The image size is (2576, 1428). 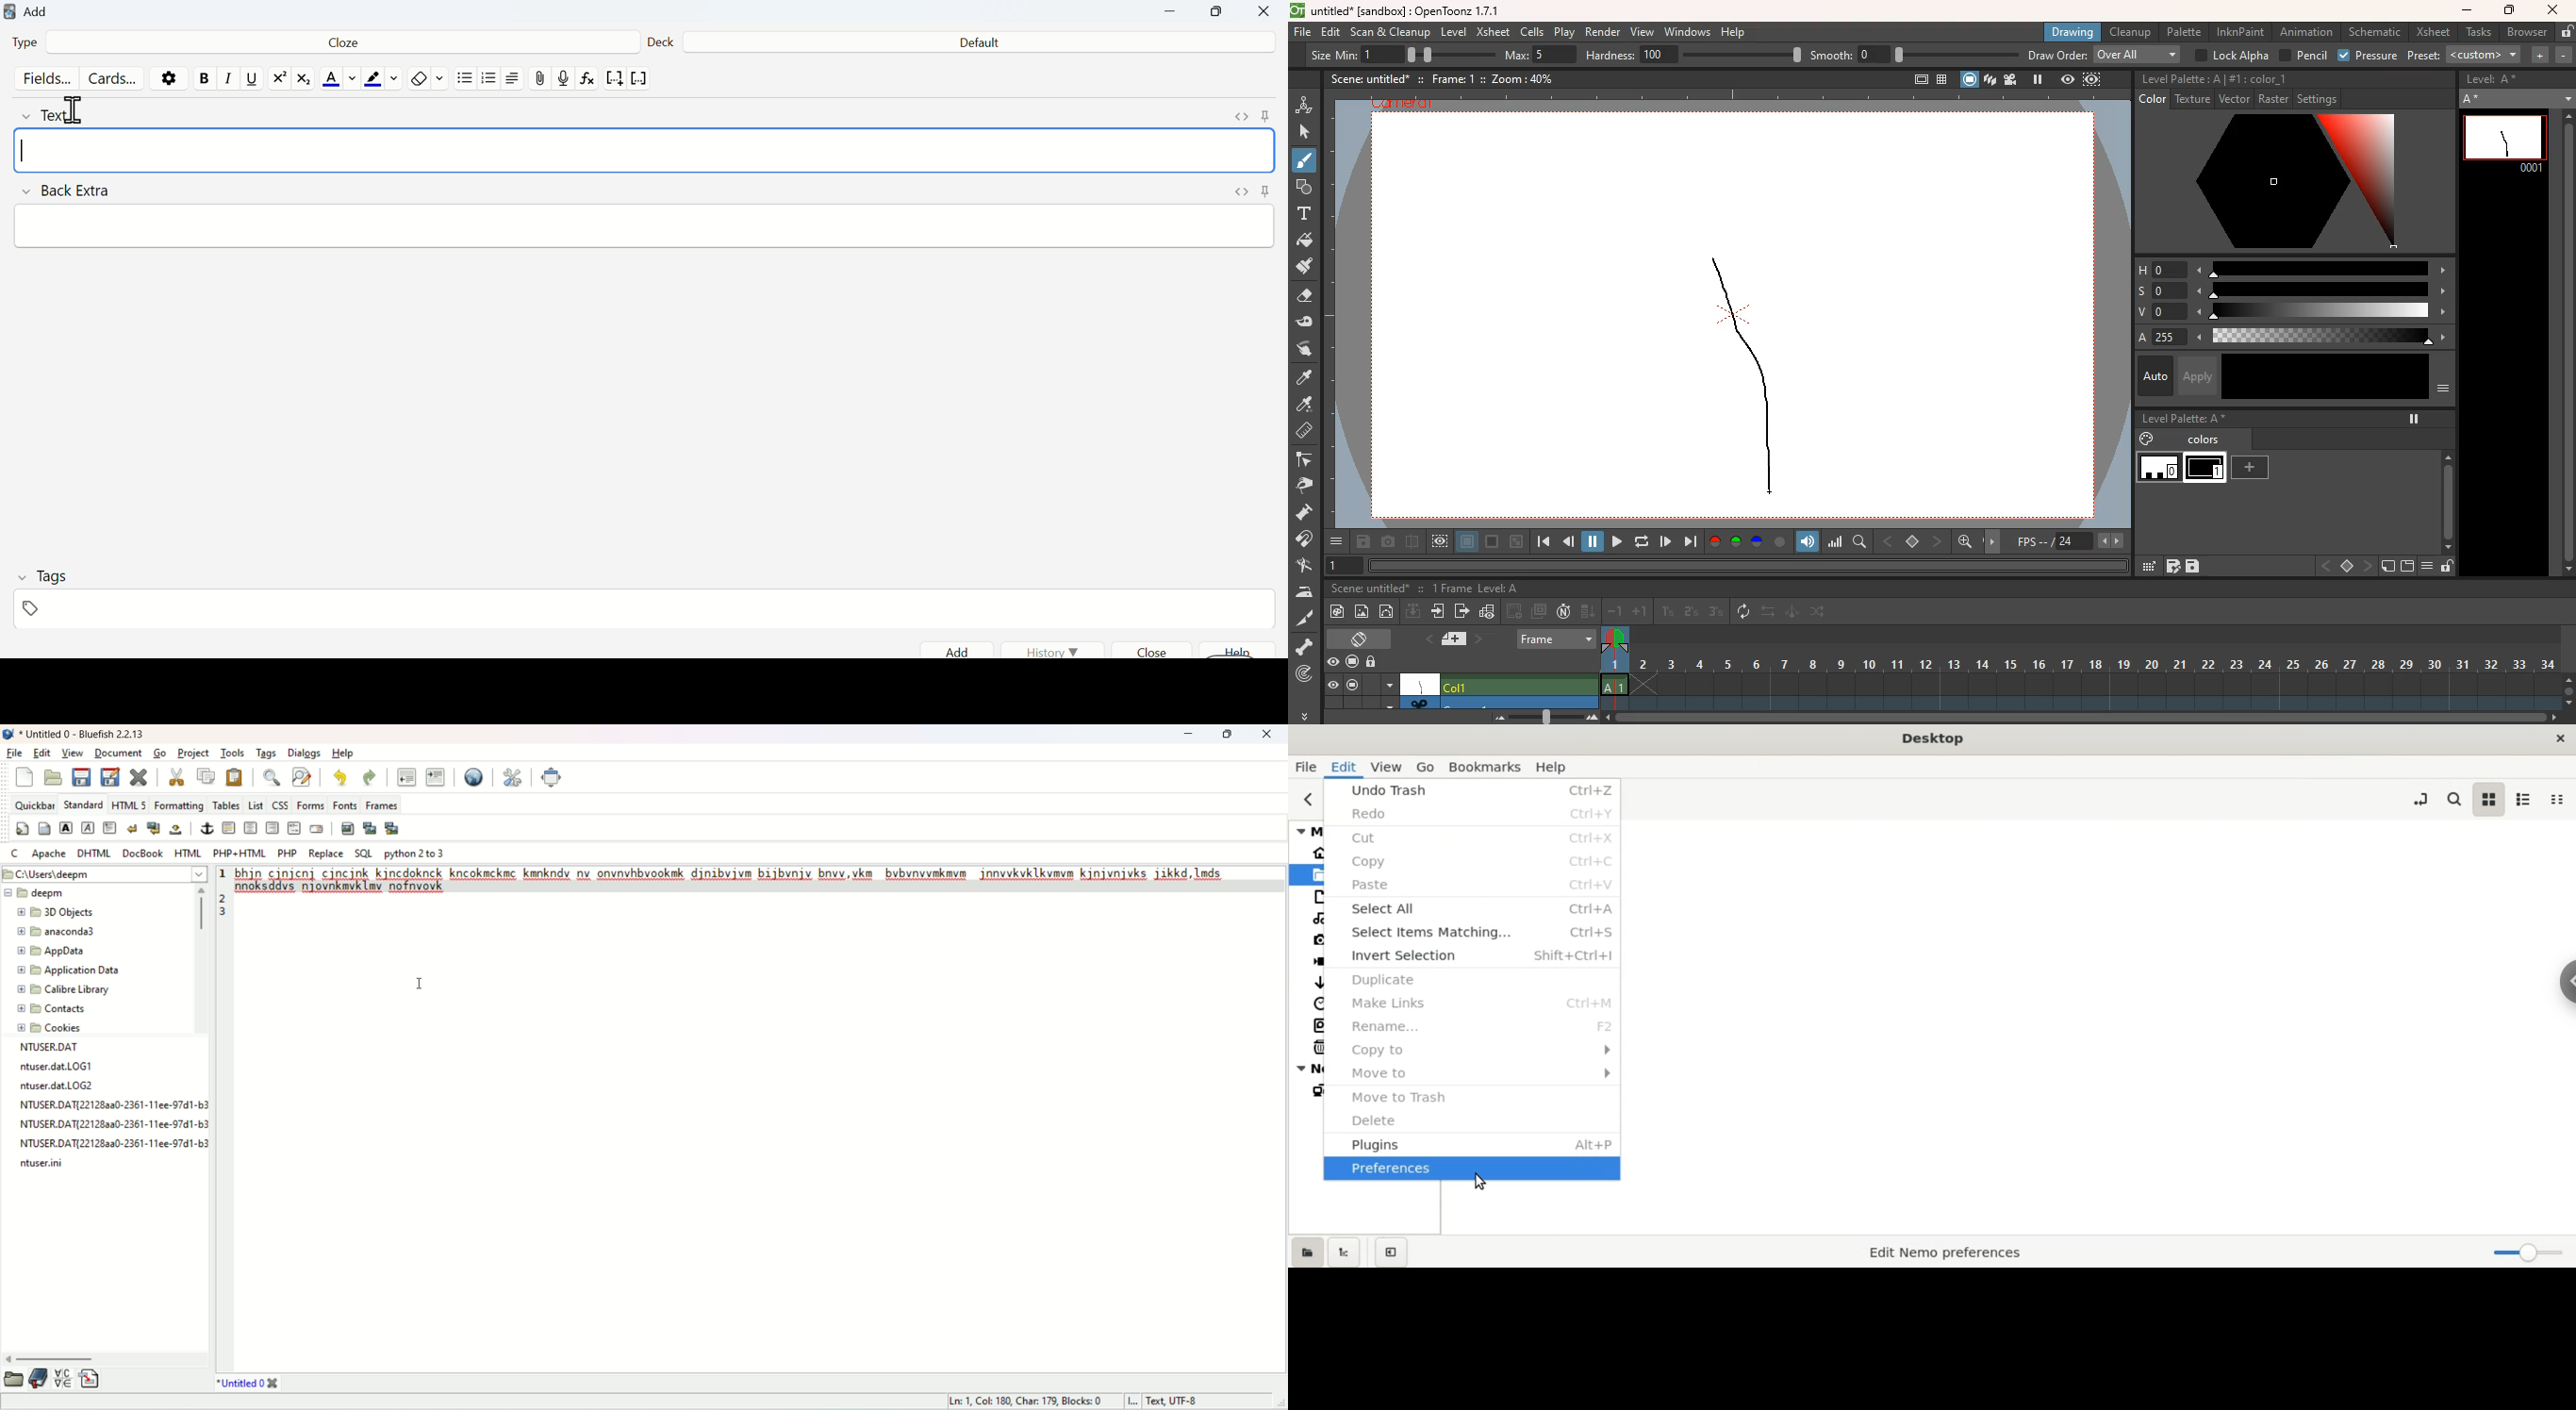 I want to click on raster, so click(x=2273, y=100).